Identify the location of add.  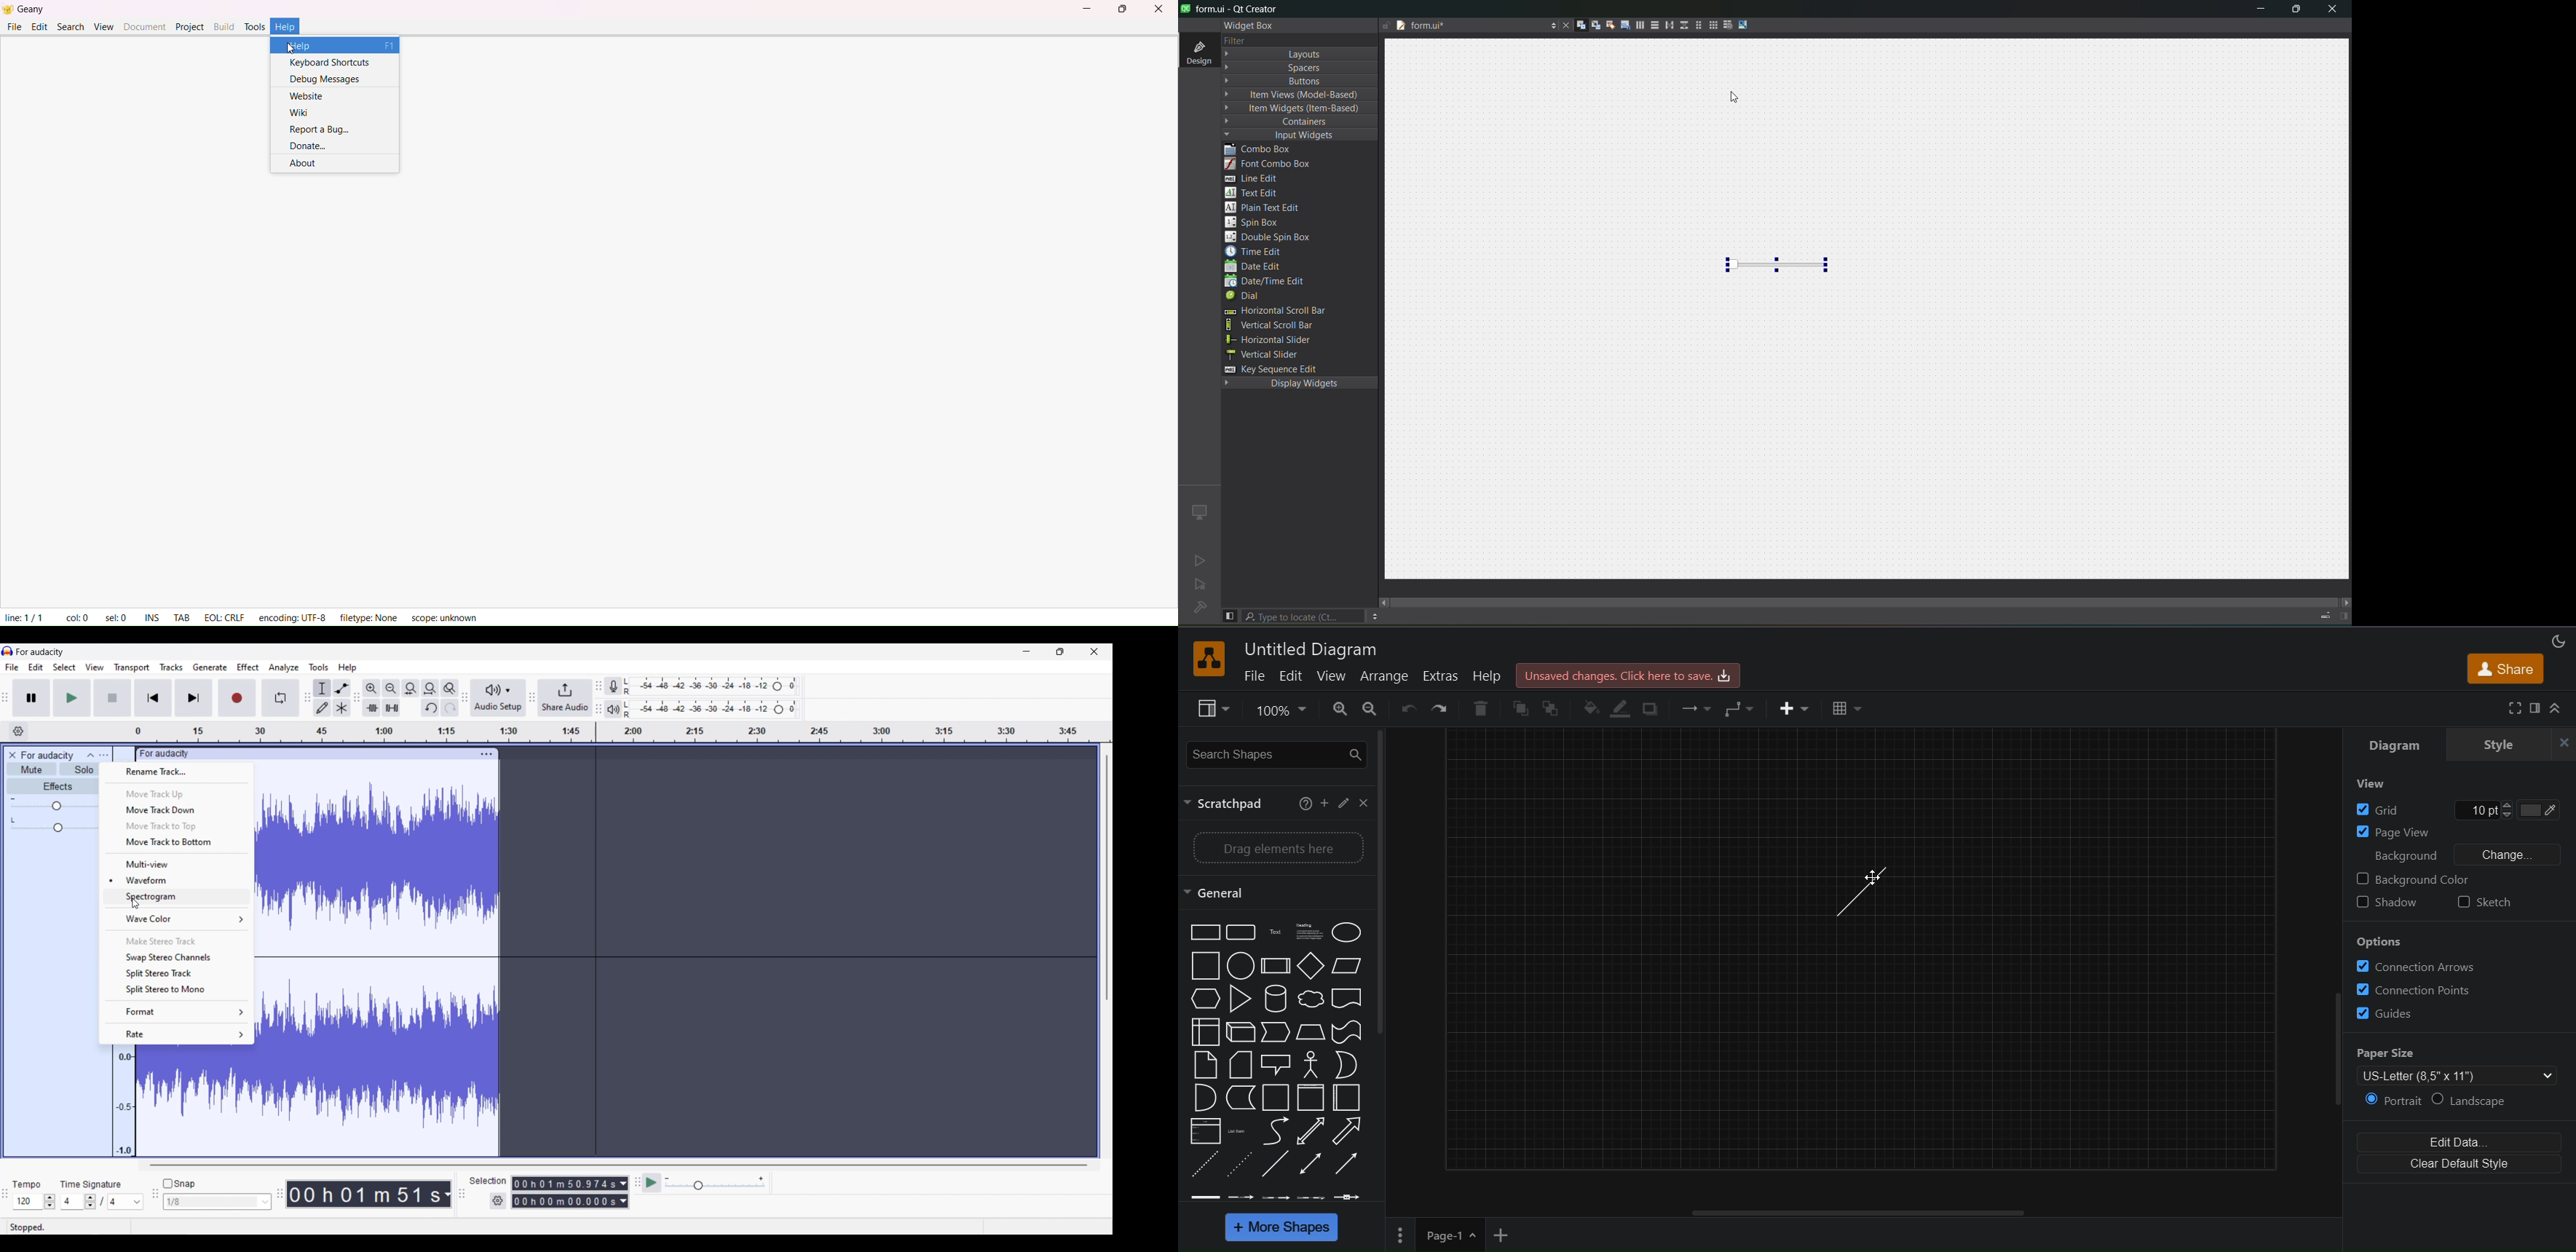
(1324, 804).